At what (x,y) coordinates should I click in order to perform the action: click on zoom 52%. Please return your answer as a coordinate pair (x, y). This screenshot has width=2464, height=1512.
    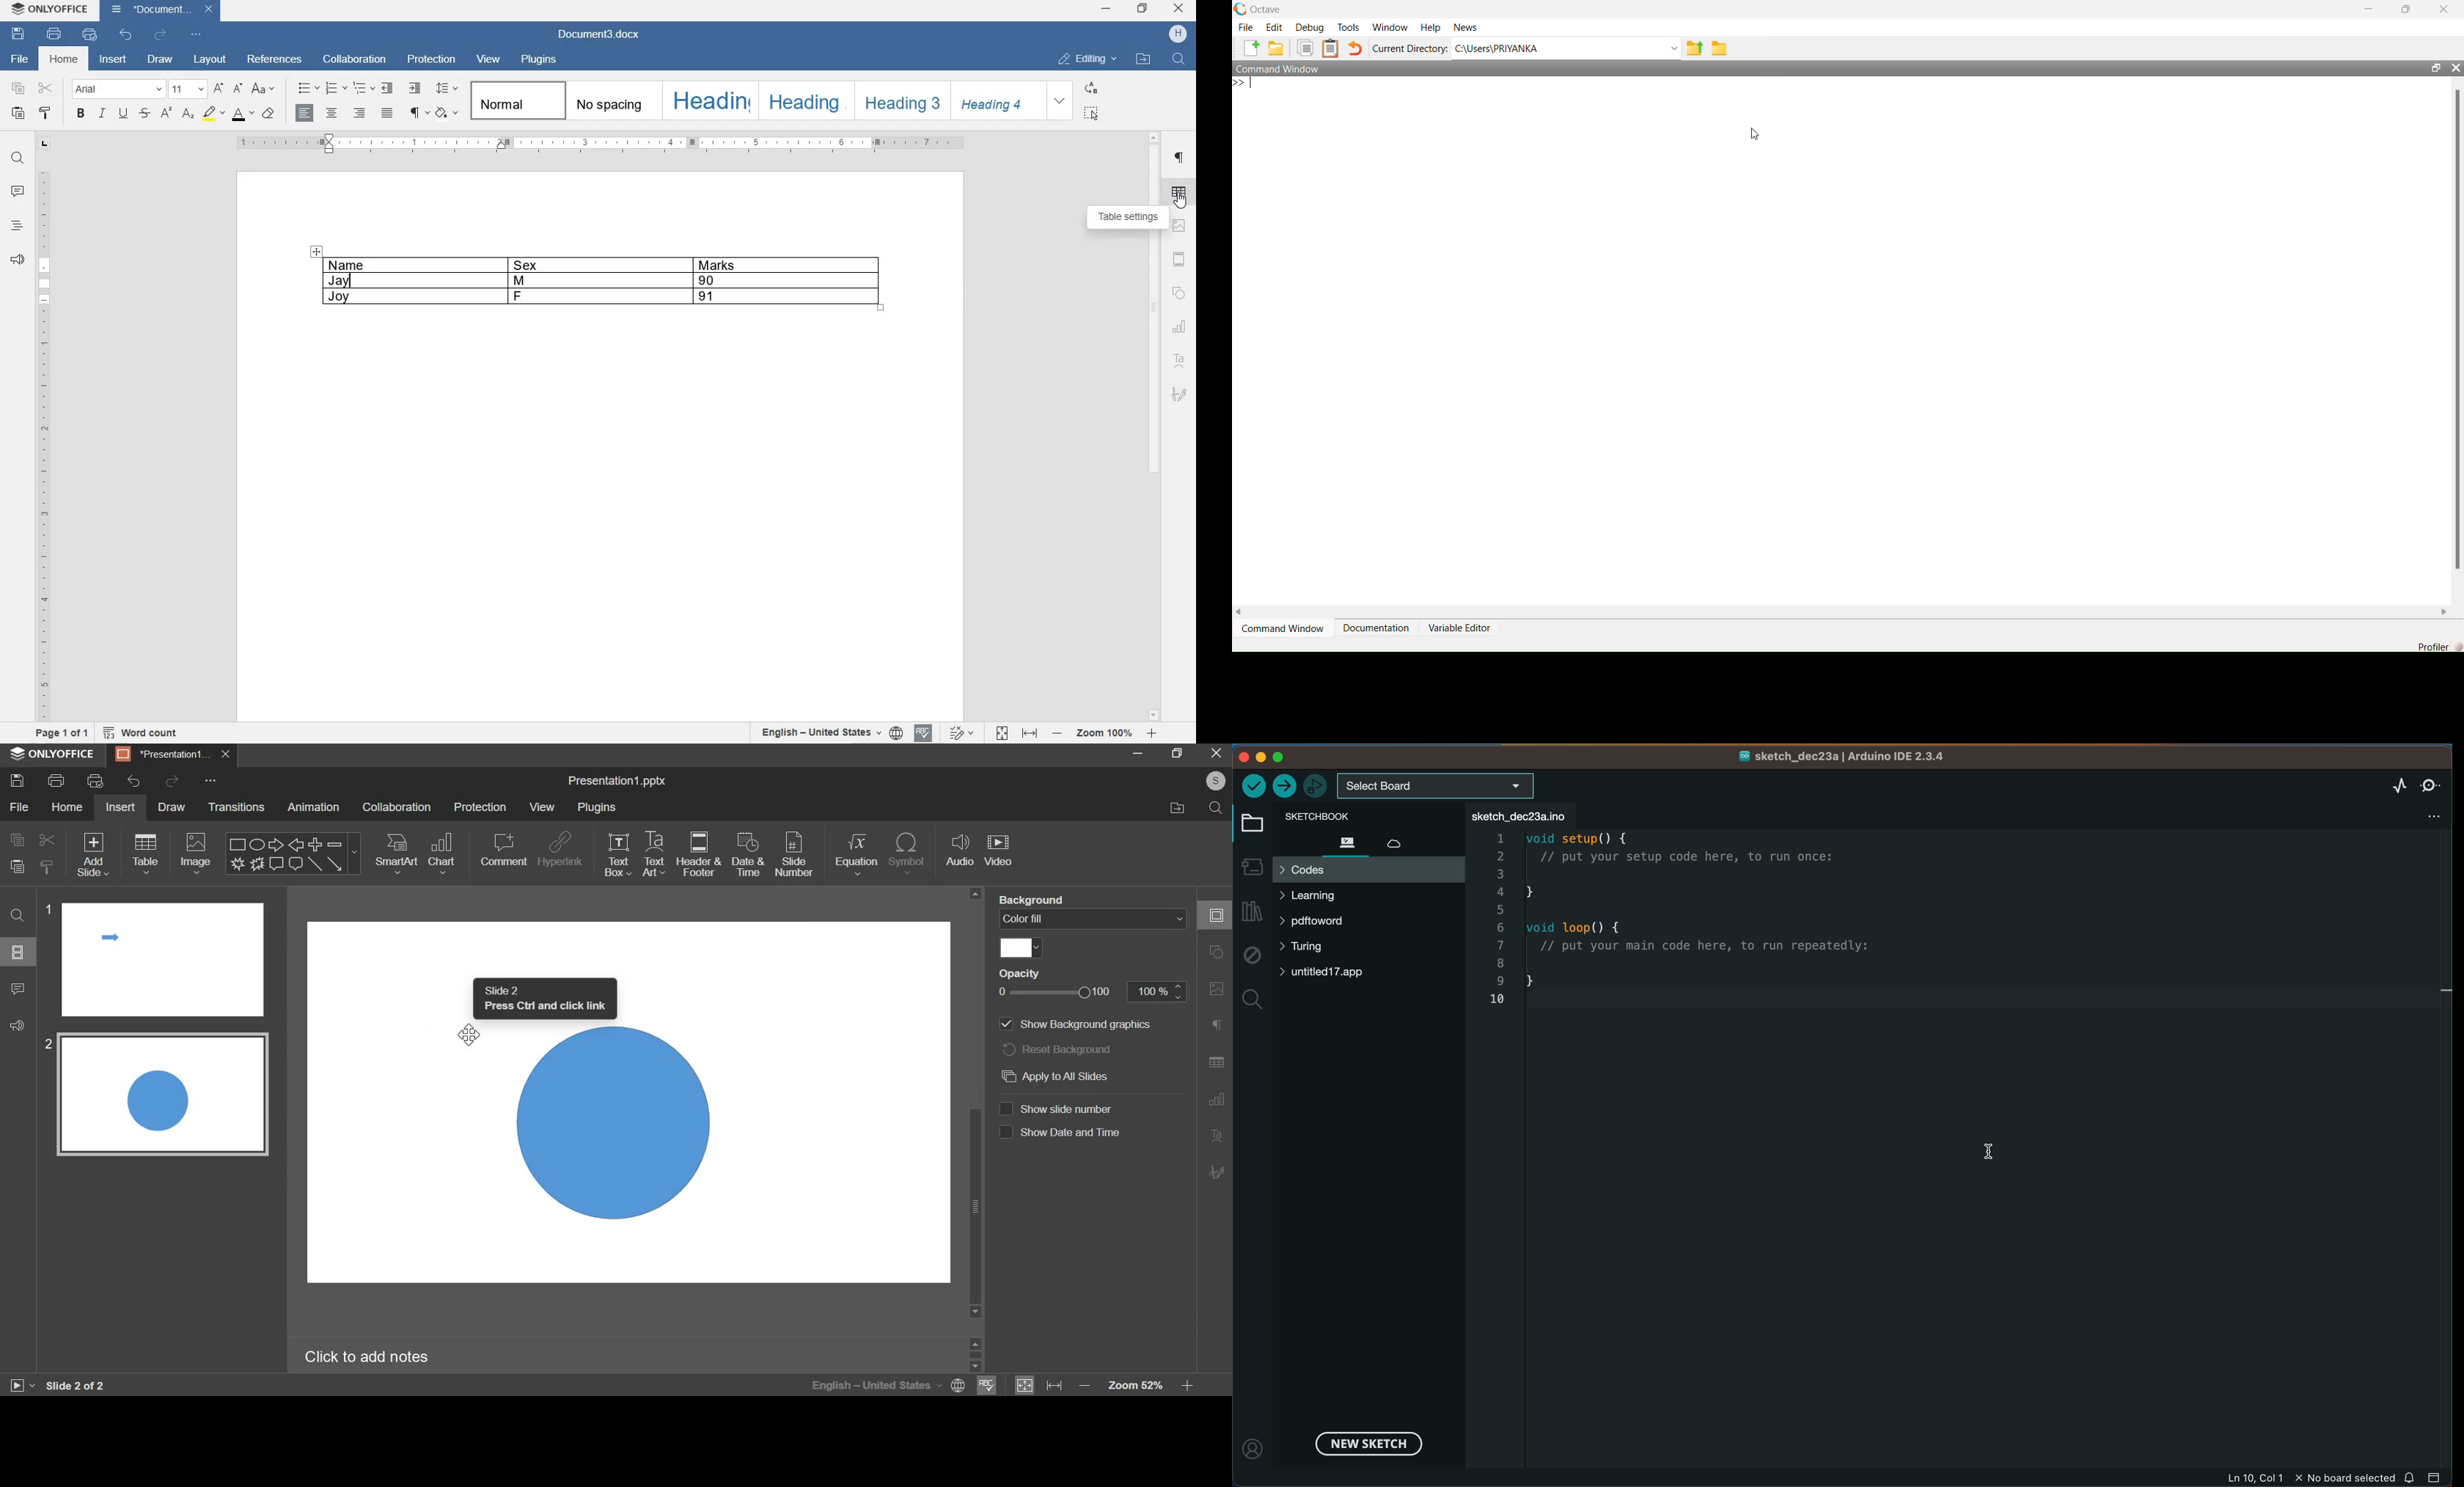
    Looking at the image, I should click on (1136, 1386).